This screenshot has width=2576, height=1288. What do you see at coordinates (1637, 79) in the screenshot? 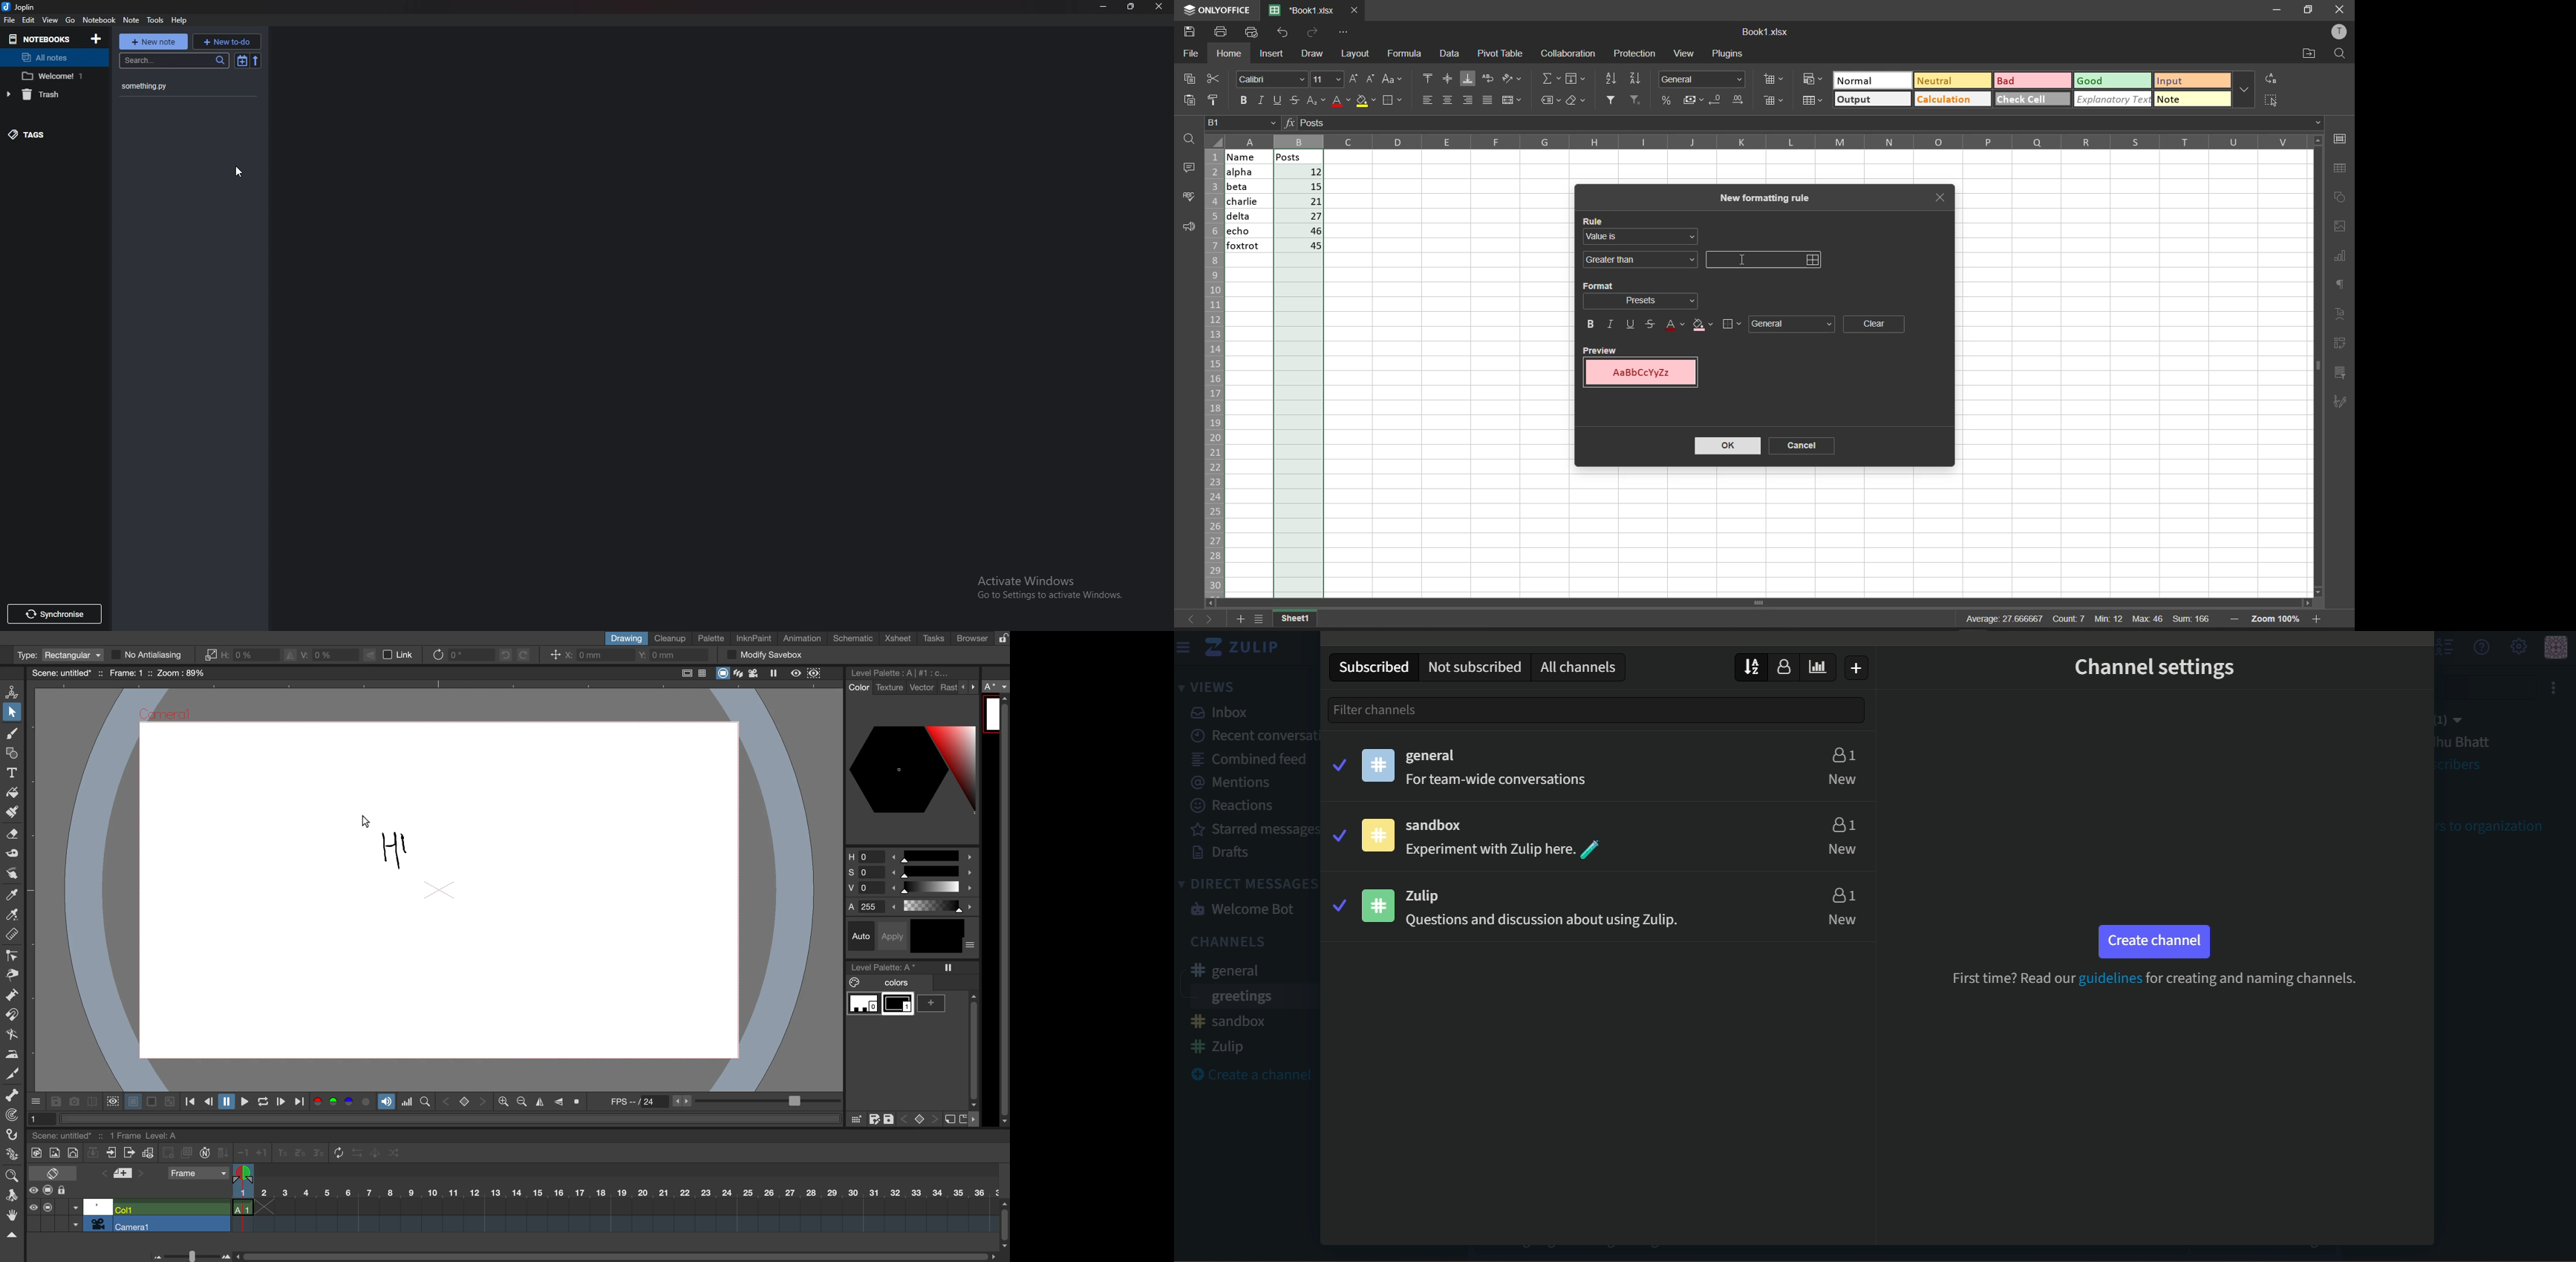
I see `sort descending` at bounding box center [1637, 79].